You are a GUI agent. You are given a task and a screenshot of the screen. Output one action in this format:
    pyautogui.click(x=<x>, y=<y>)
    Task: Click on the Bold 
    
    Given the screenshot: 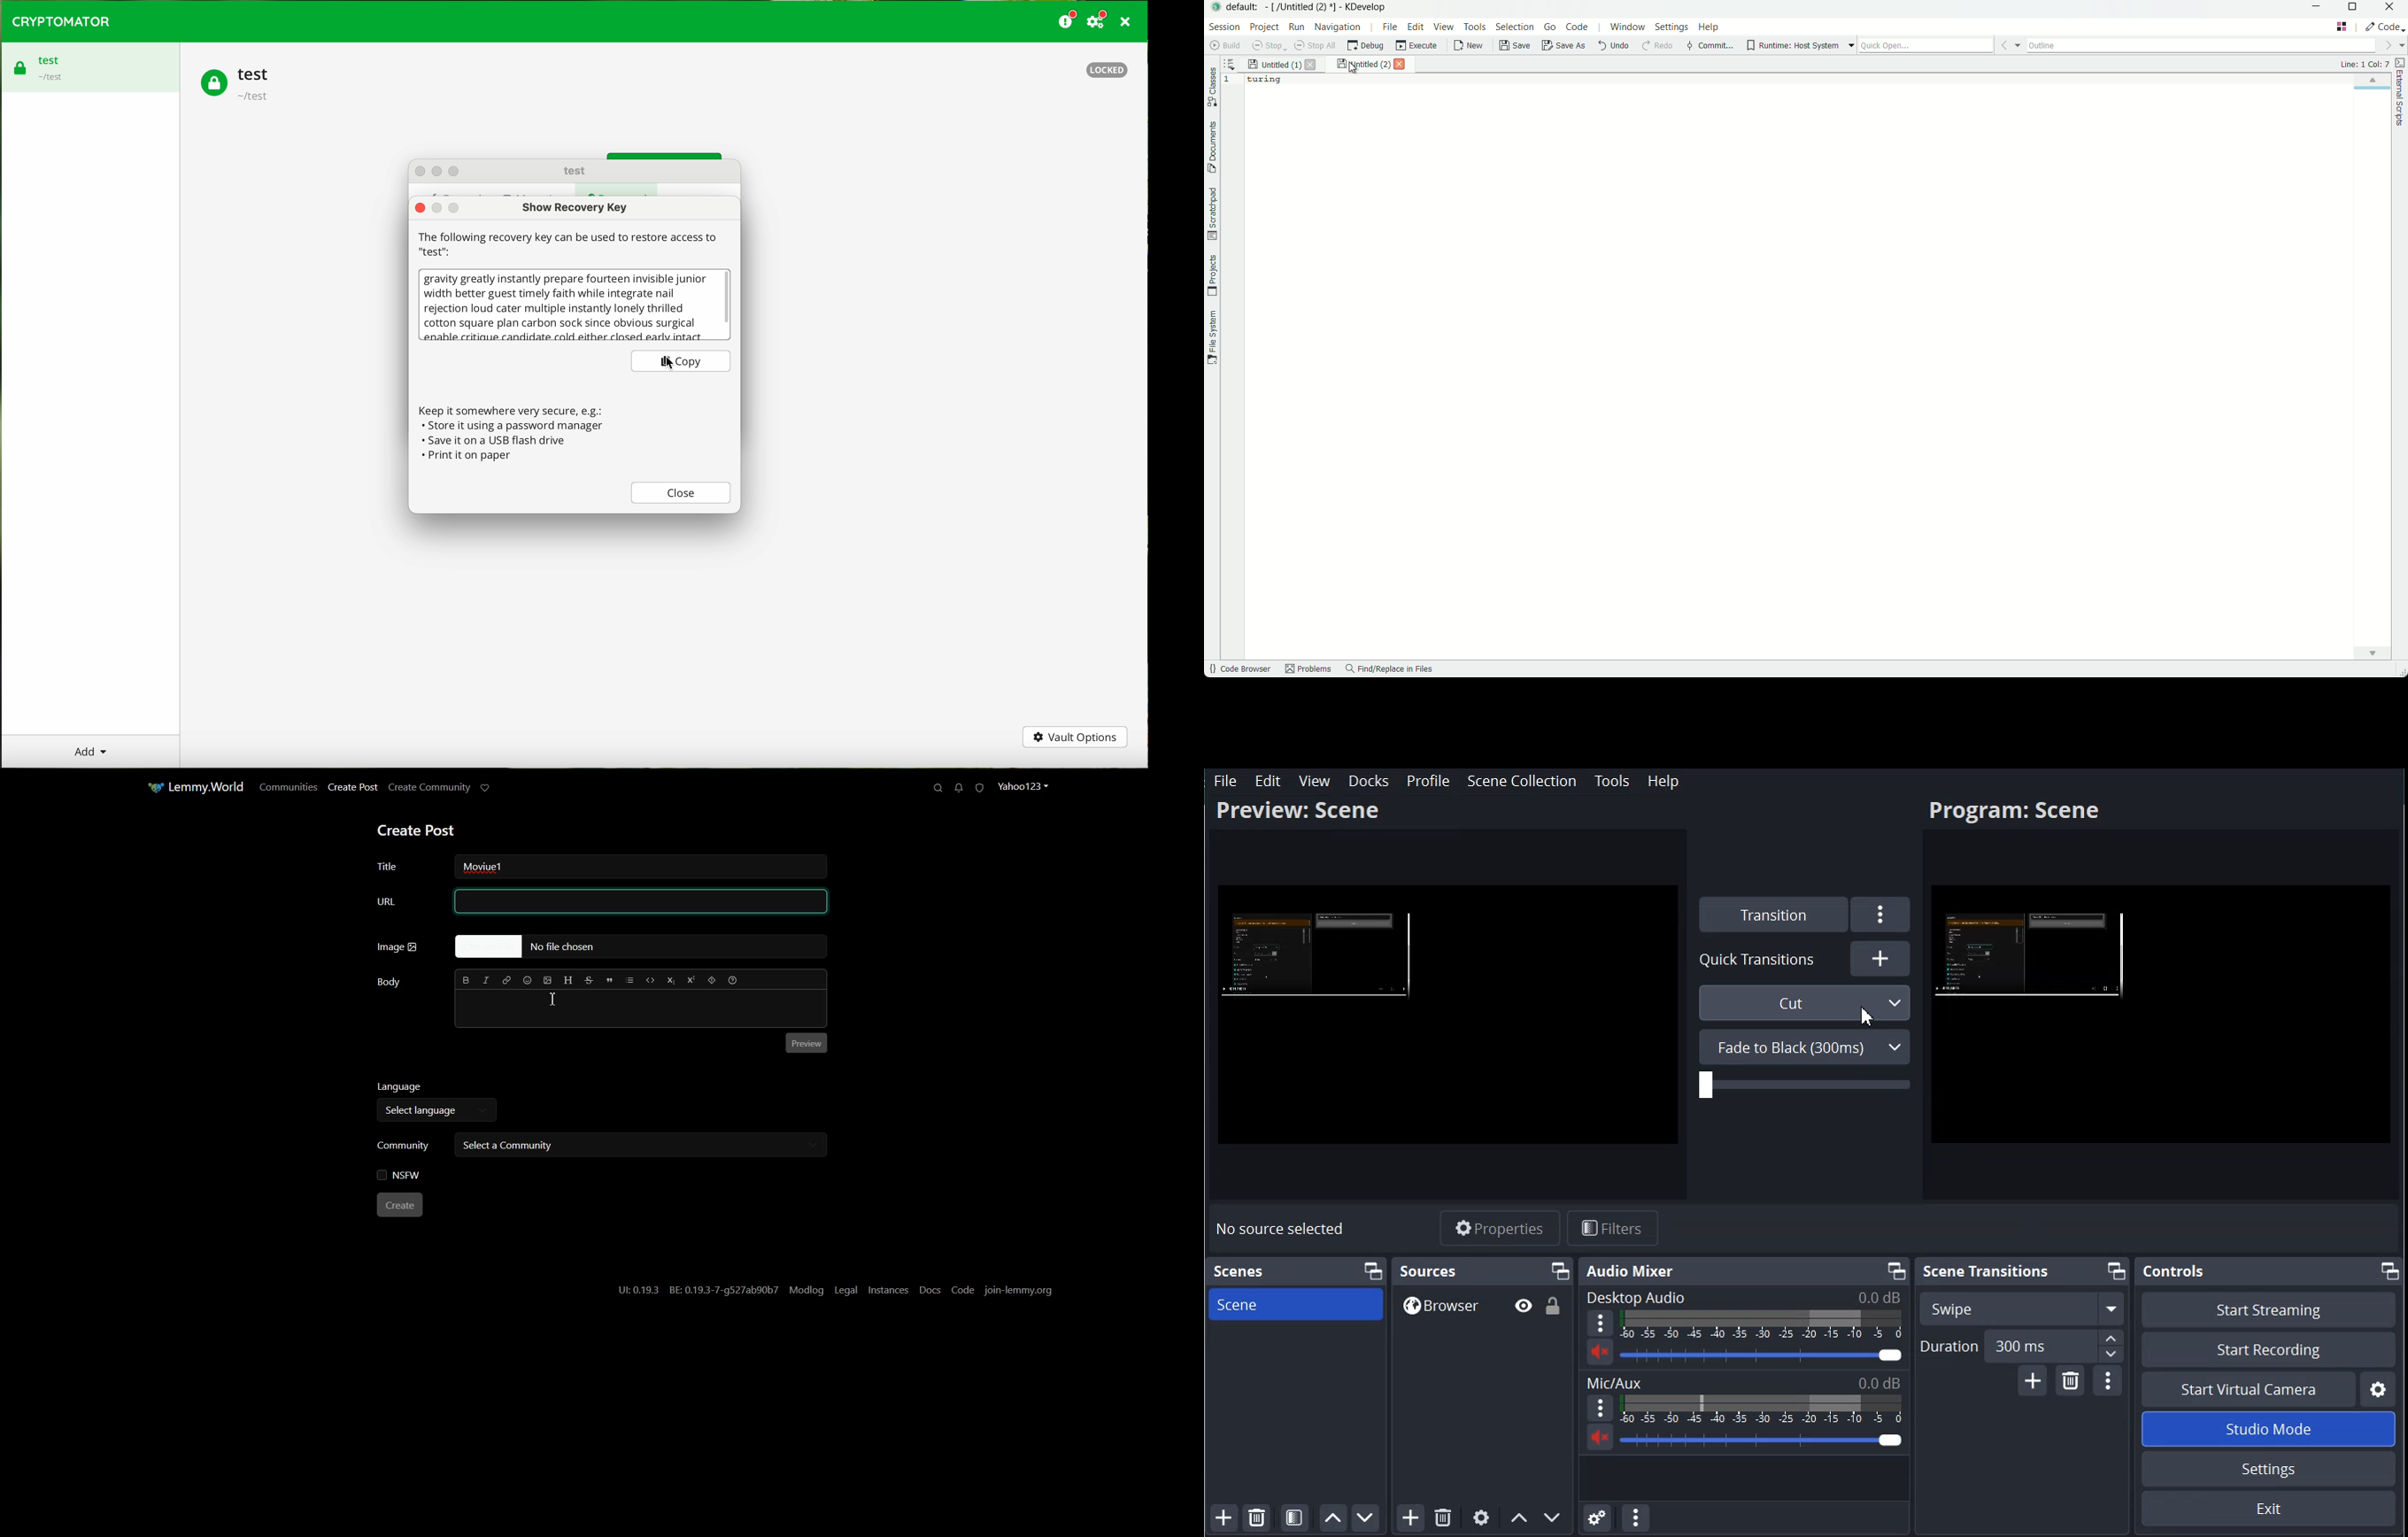 What is the action you would take?
    pyautogui.click(x=466, y=980)
    